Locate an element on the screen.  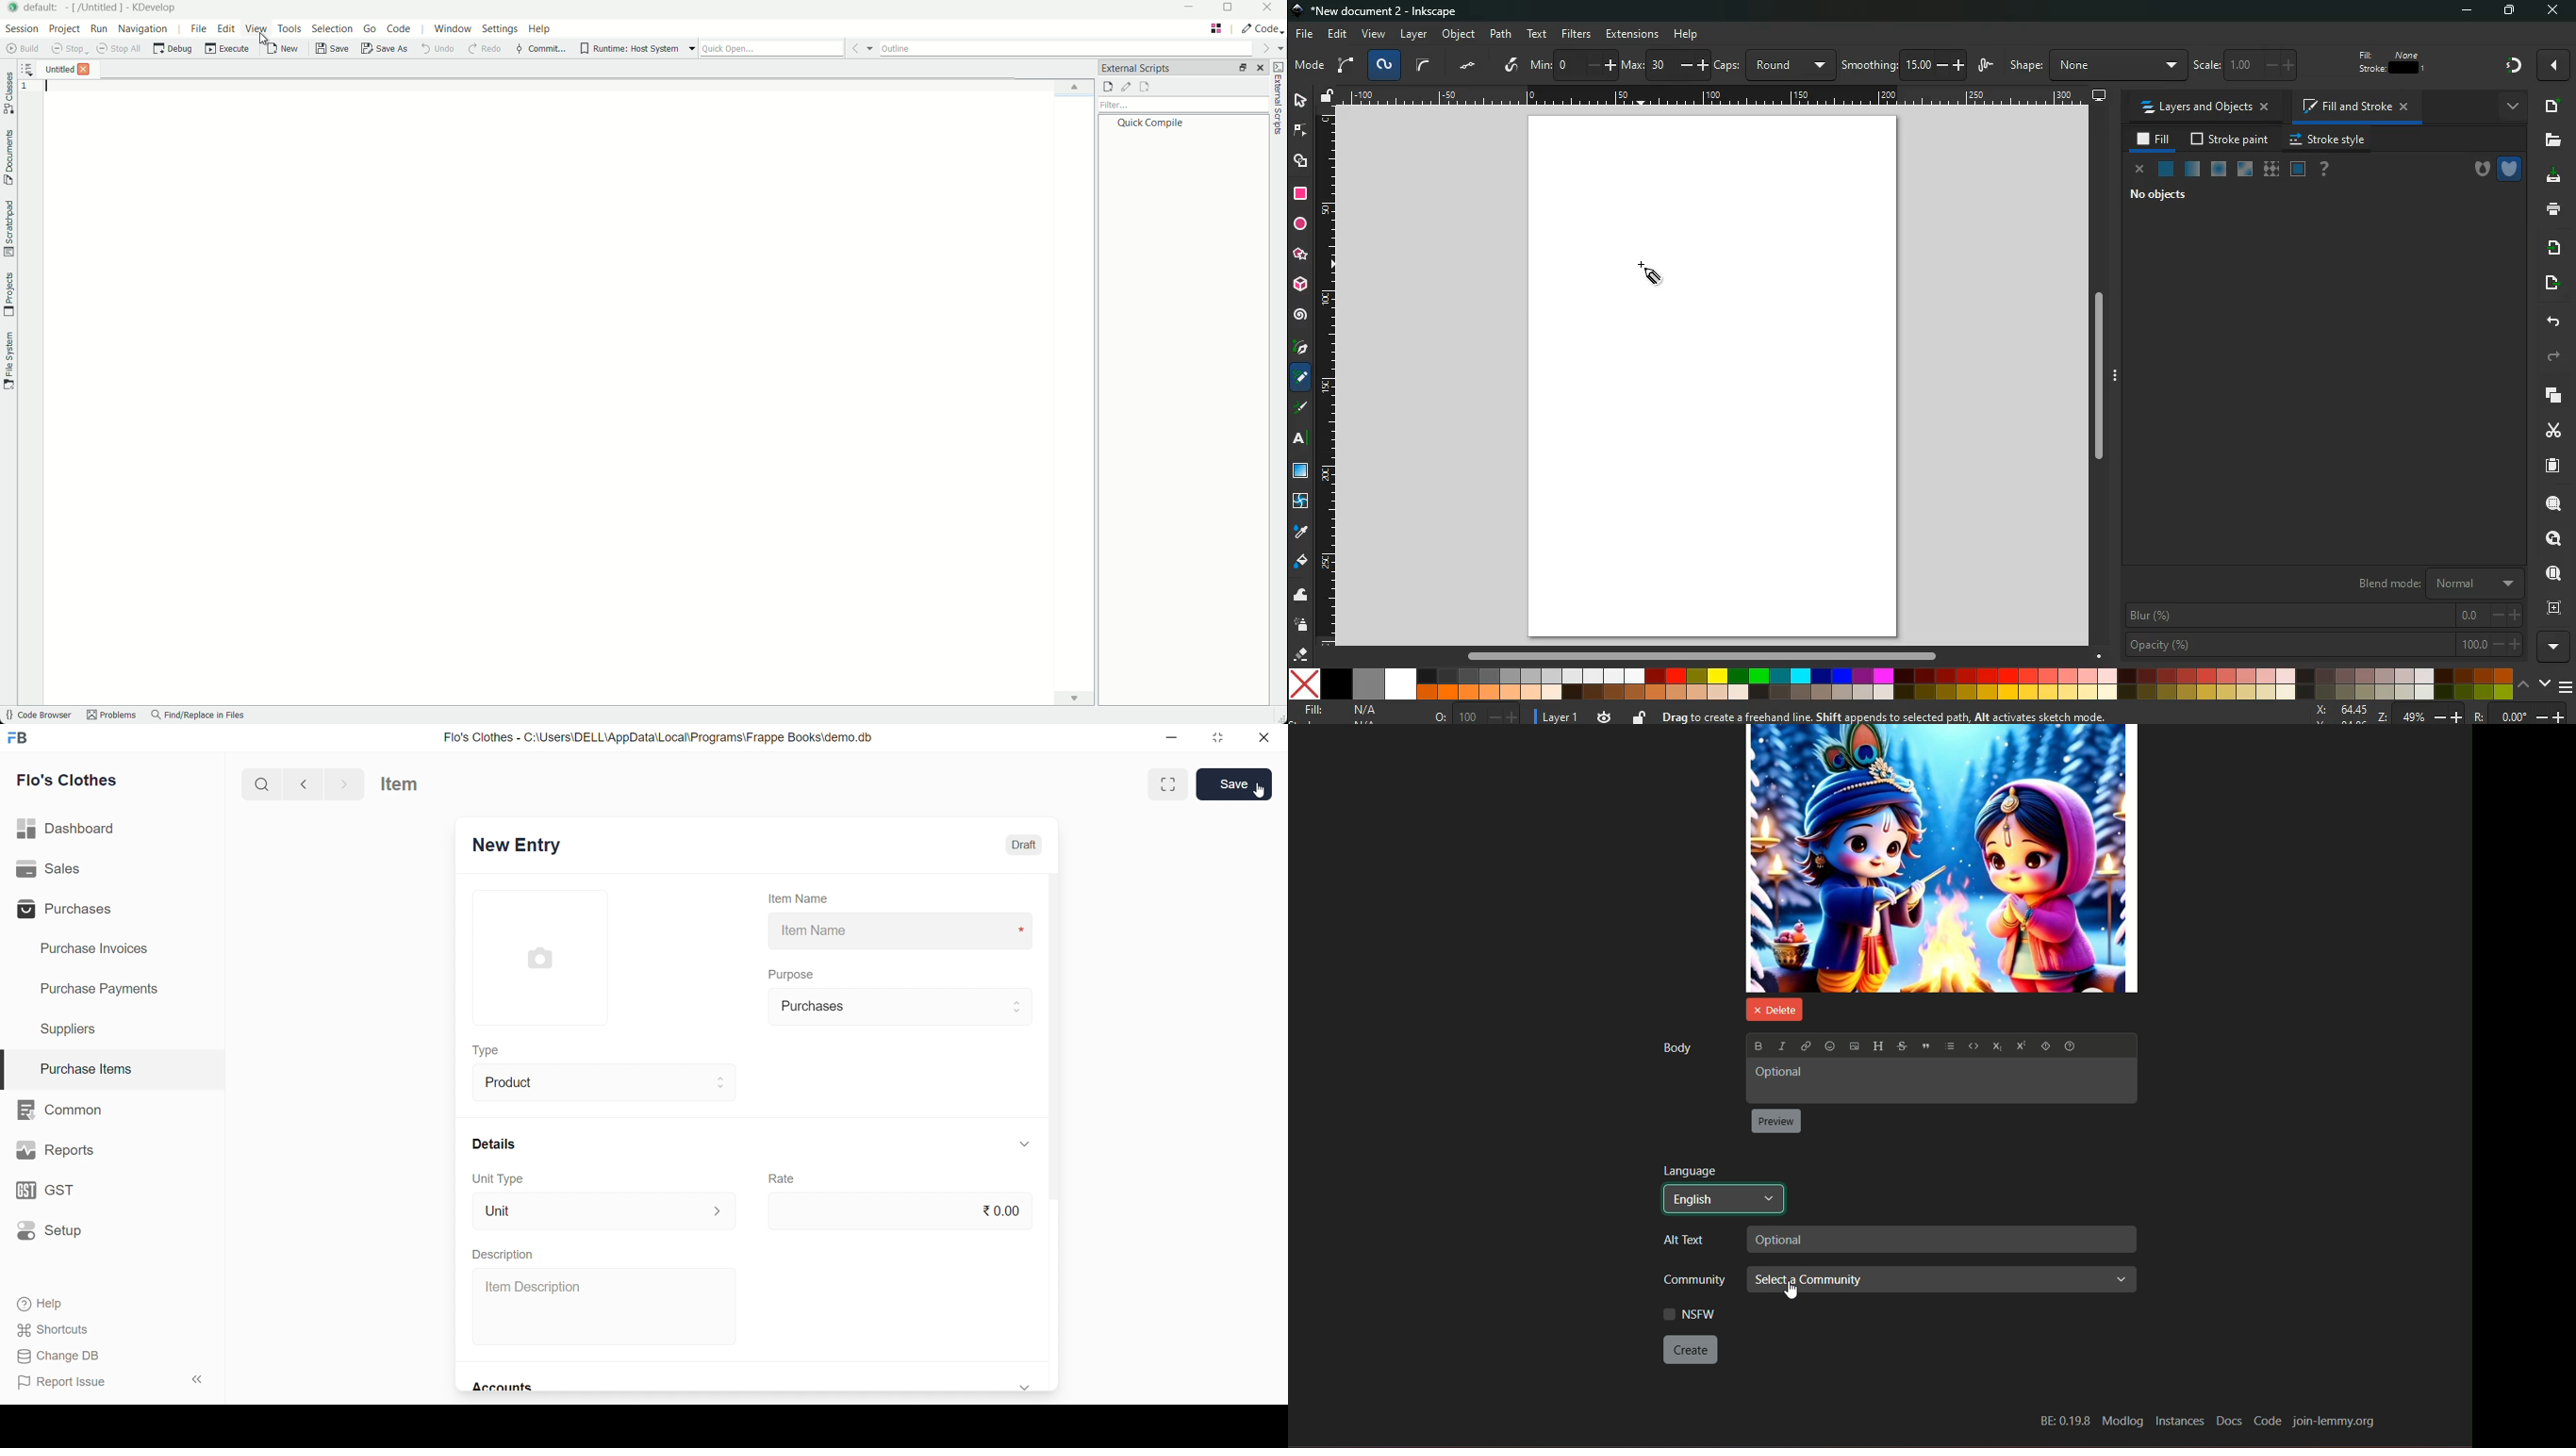
Rate is located at coordinates (784, 1179).